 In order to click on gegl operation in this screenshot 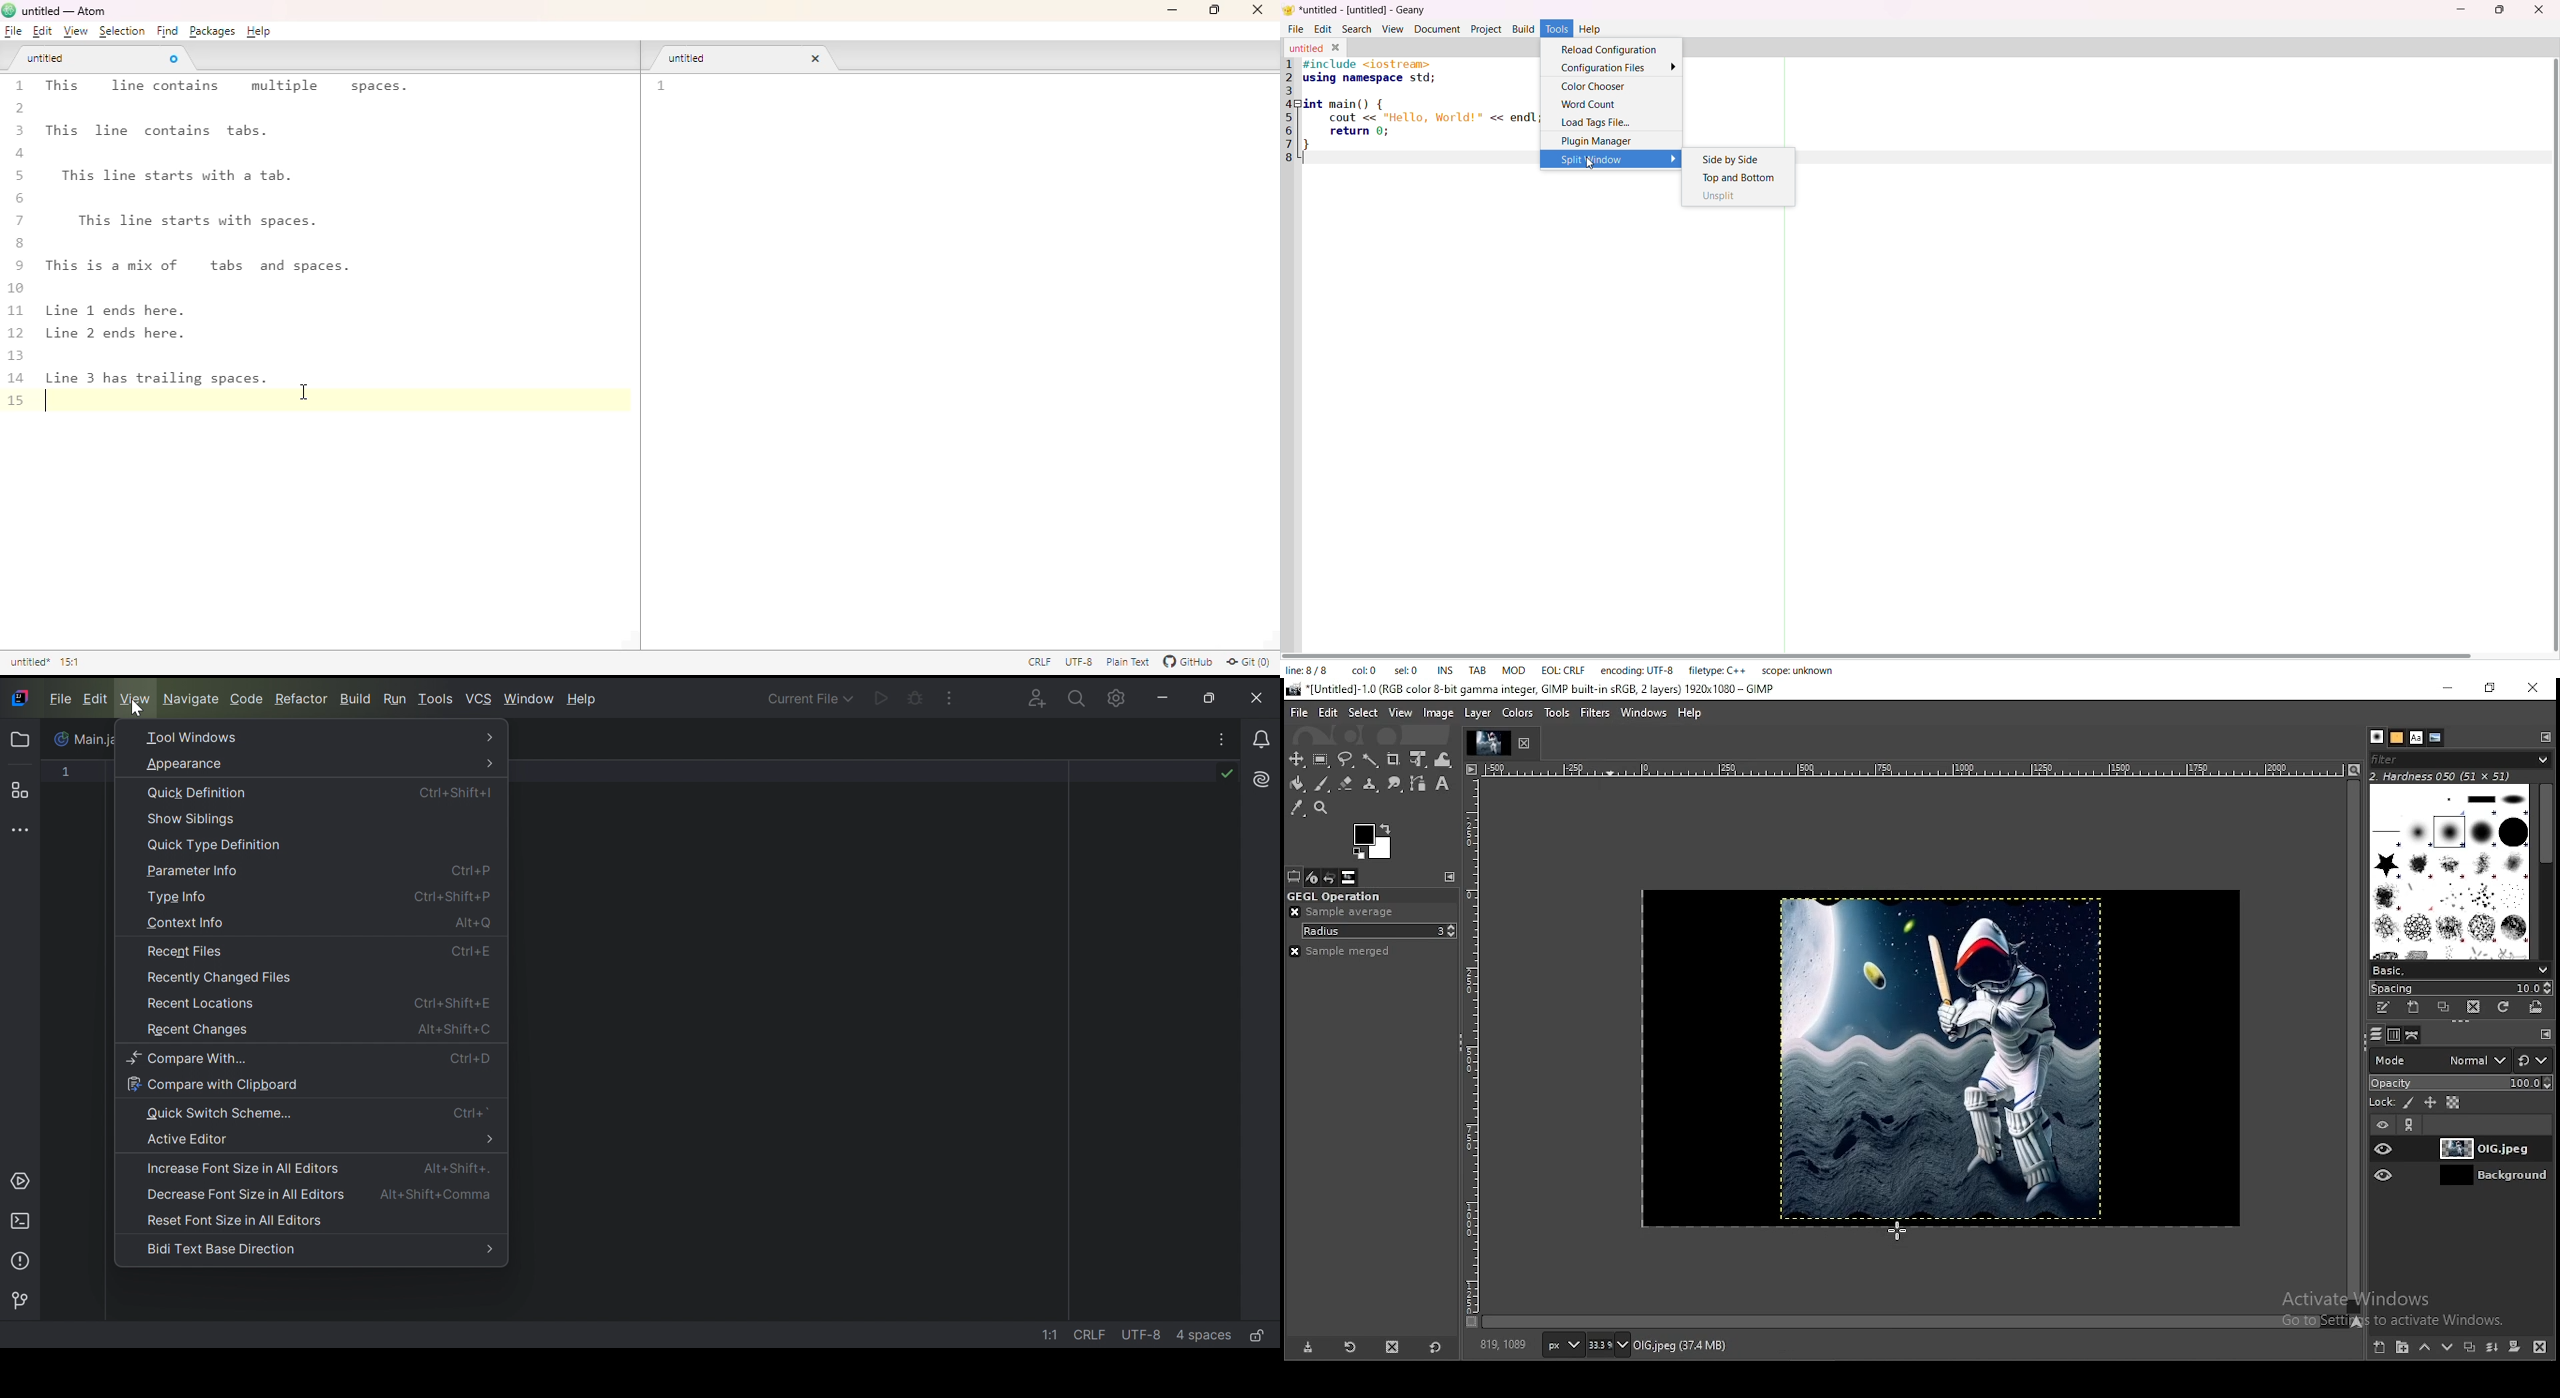, I will do `click(1369, 896)`.